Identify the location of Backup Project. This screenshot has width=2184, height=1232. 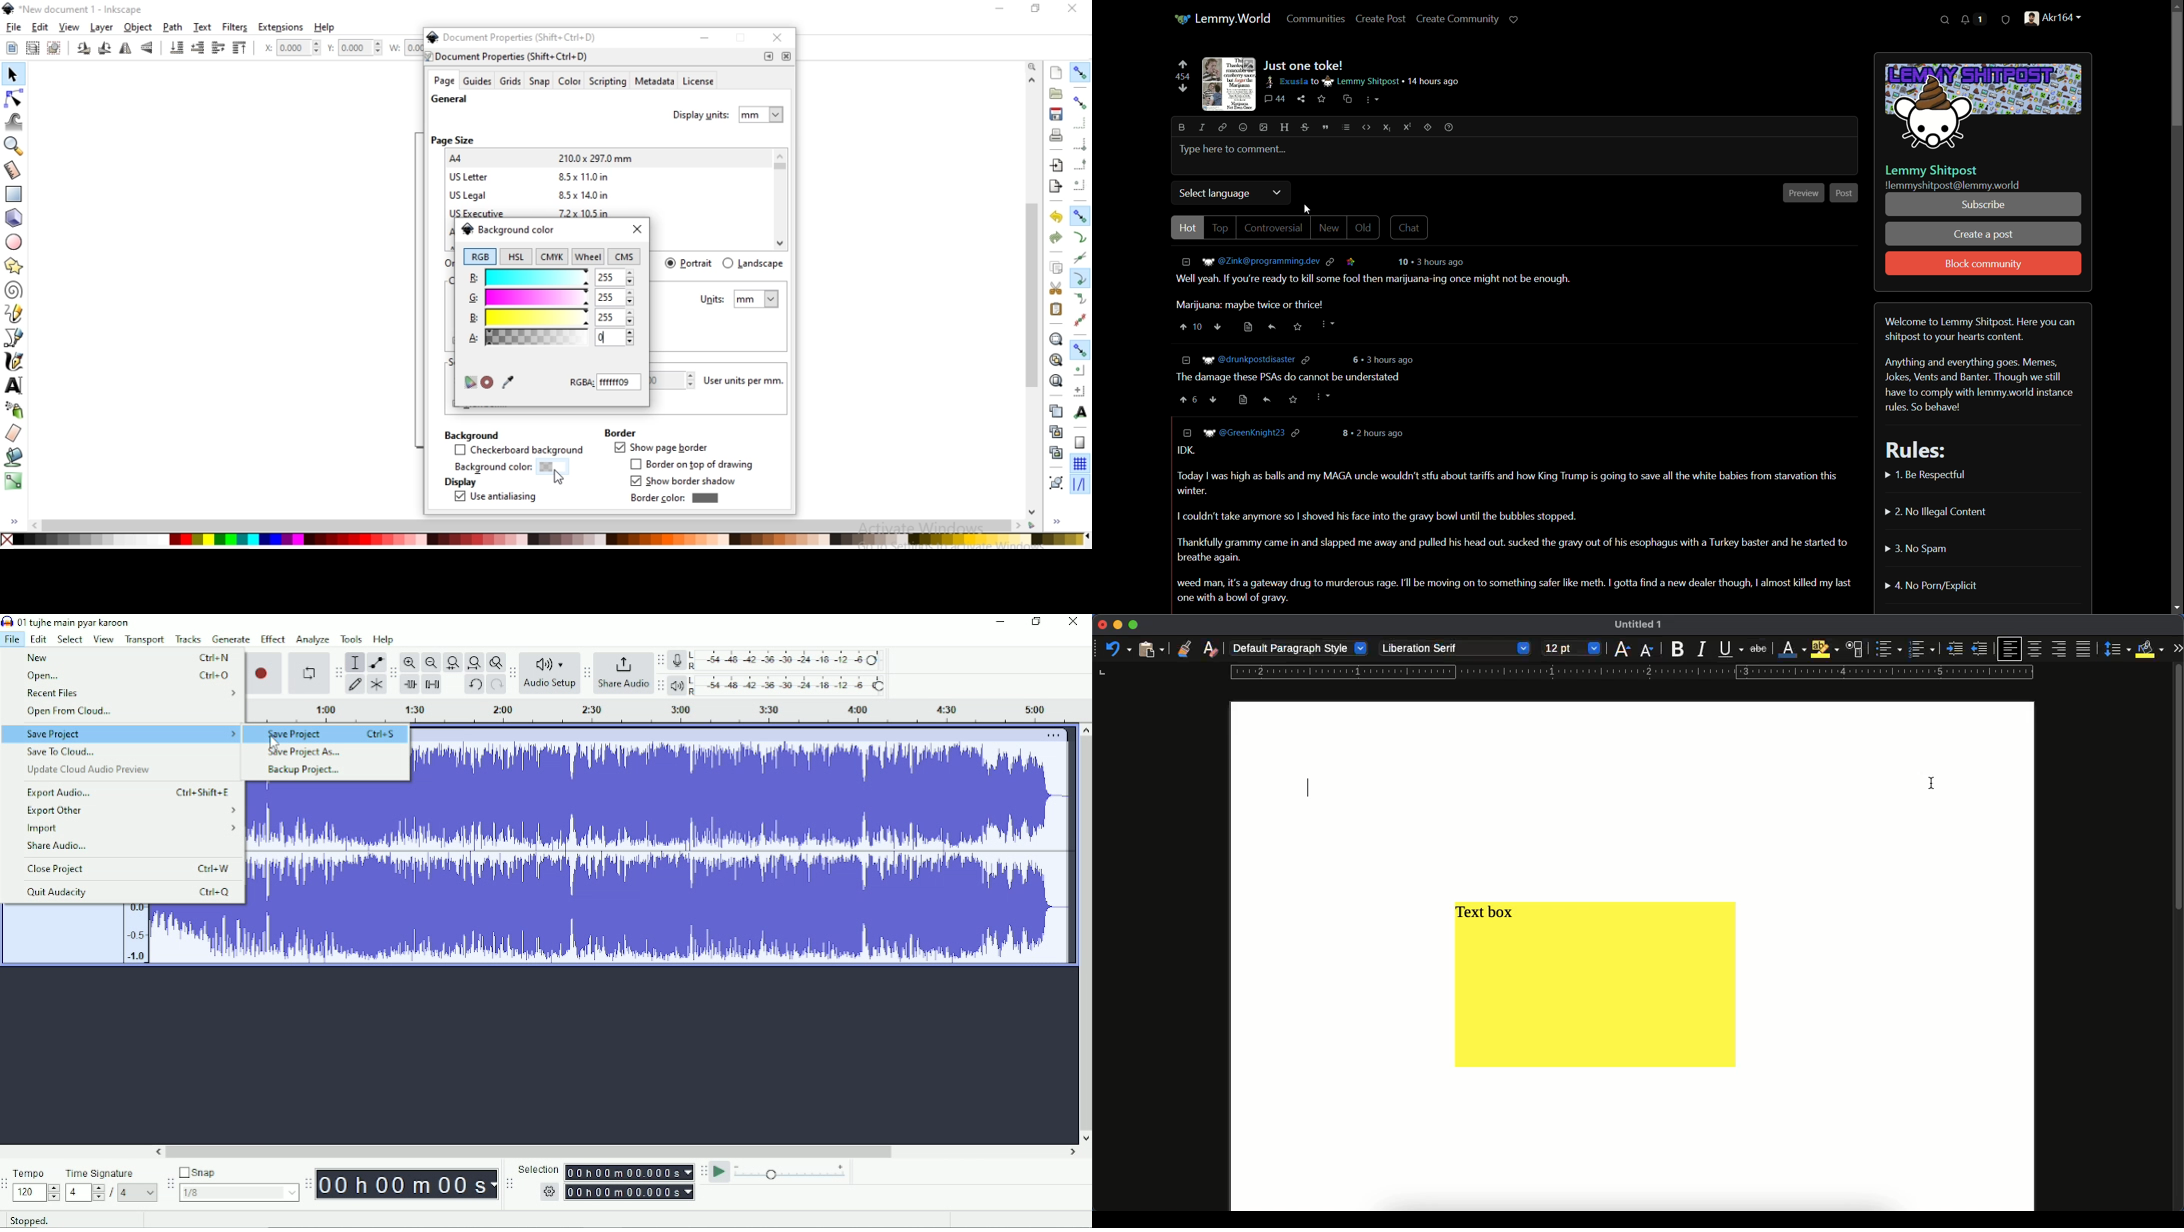
(305, 770).